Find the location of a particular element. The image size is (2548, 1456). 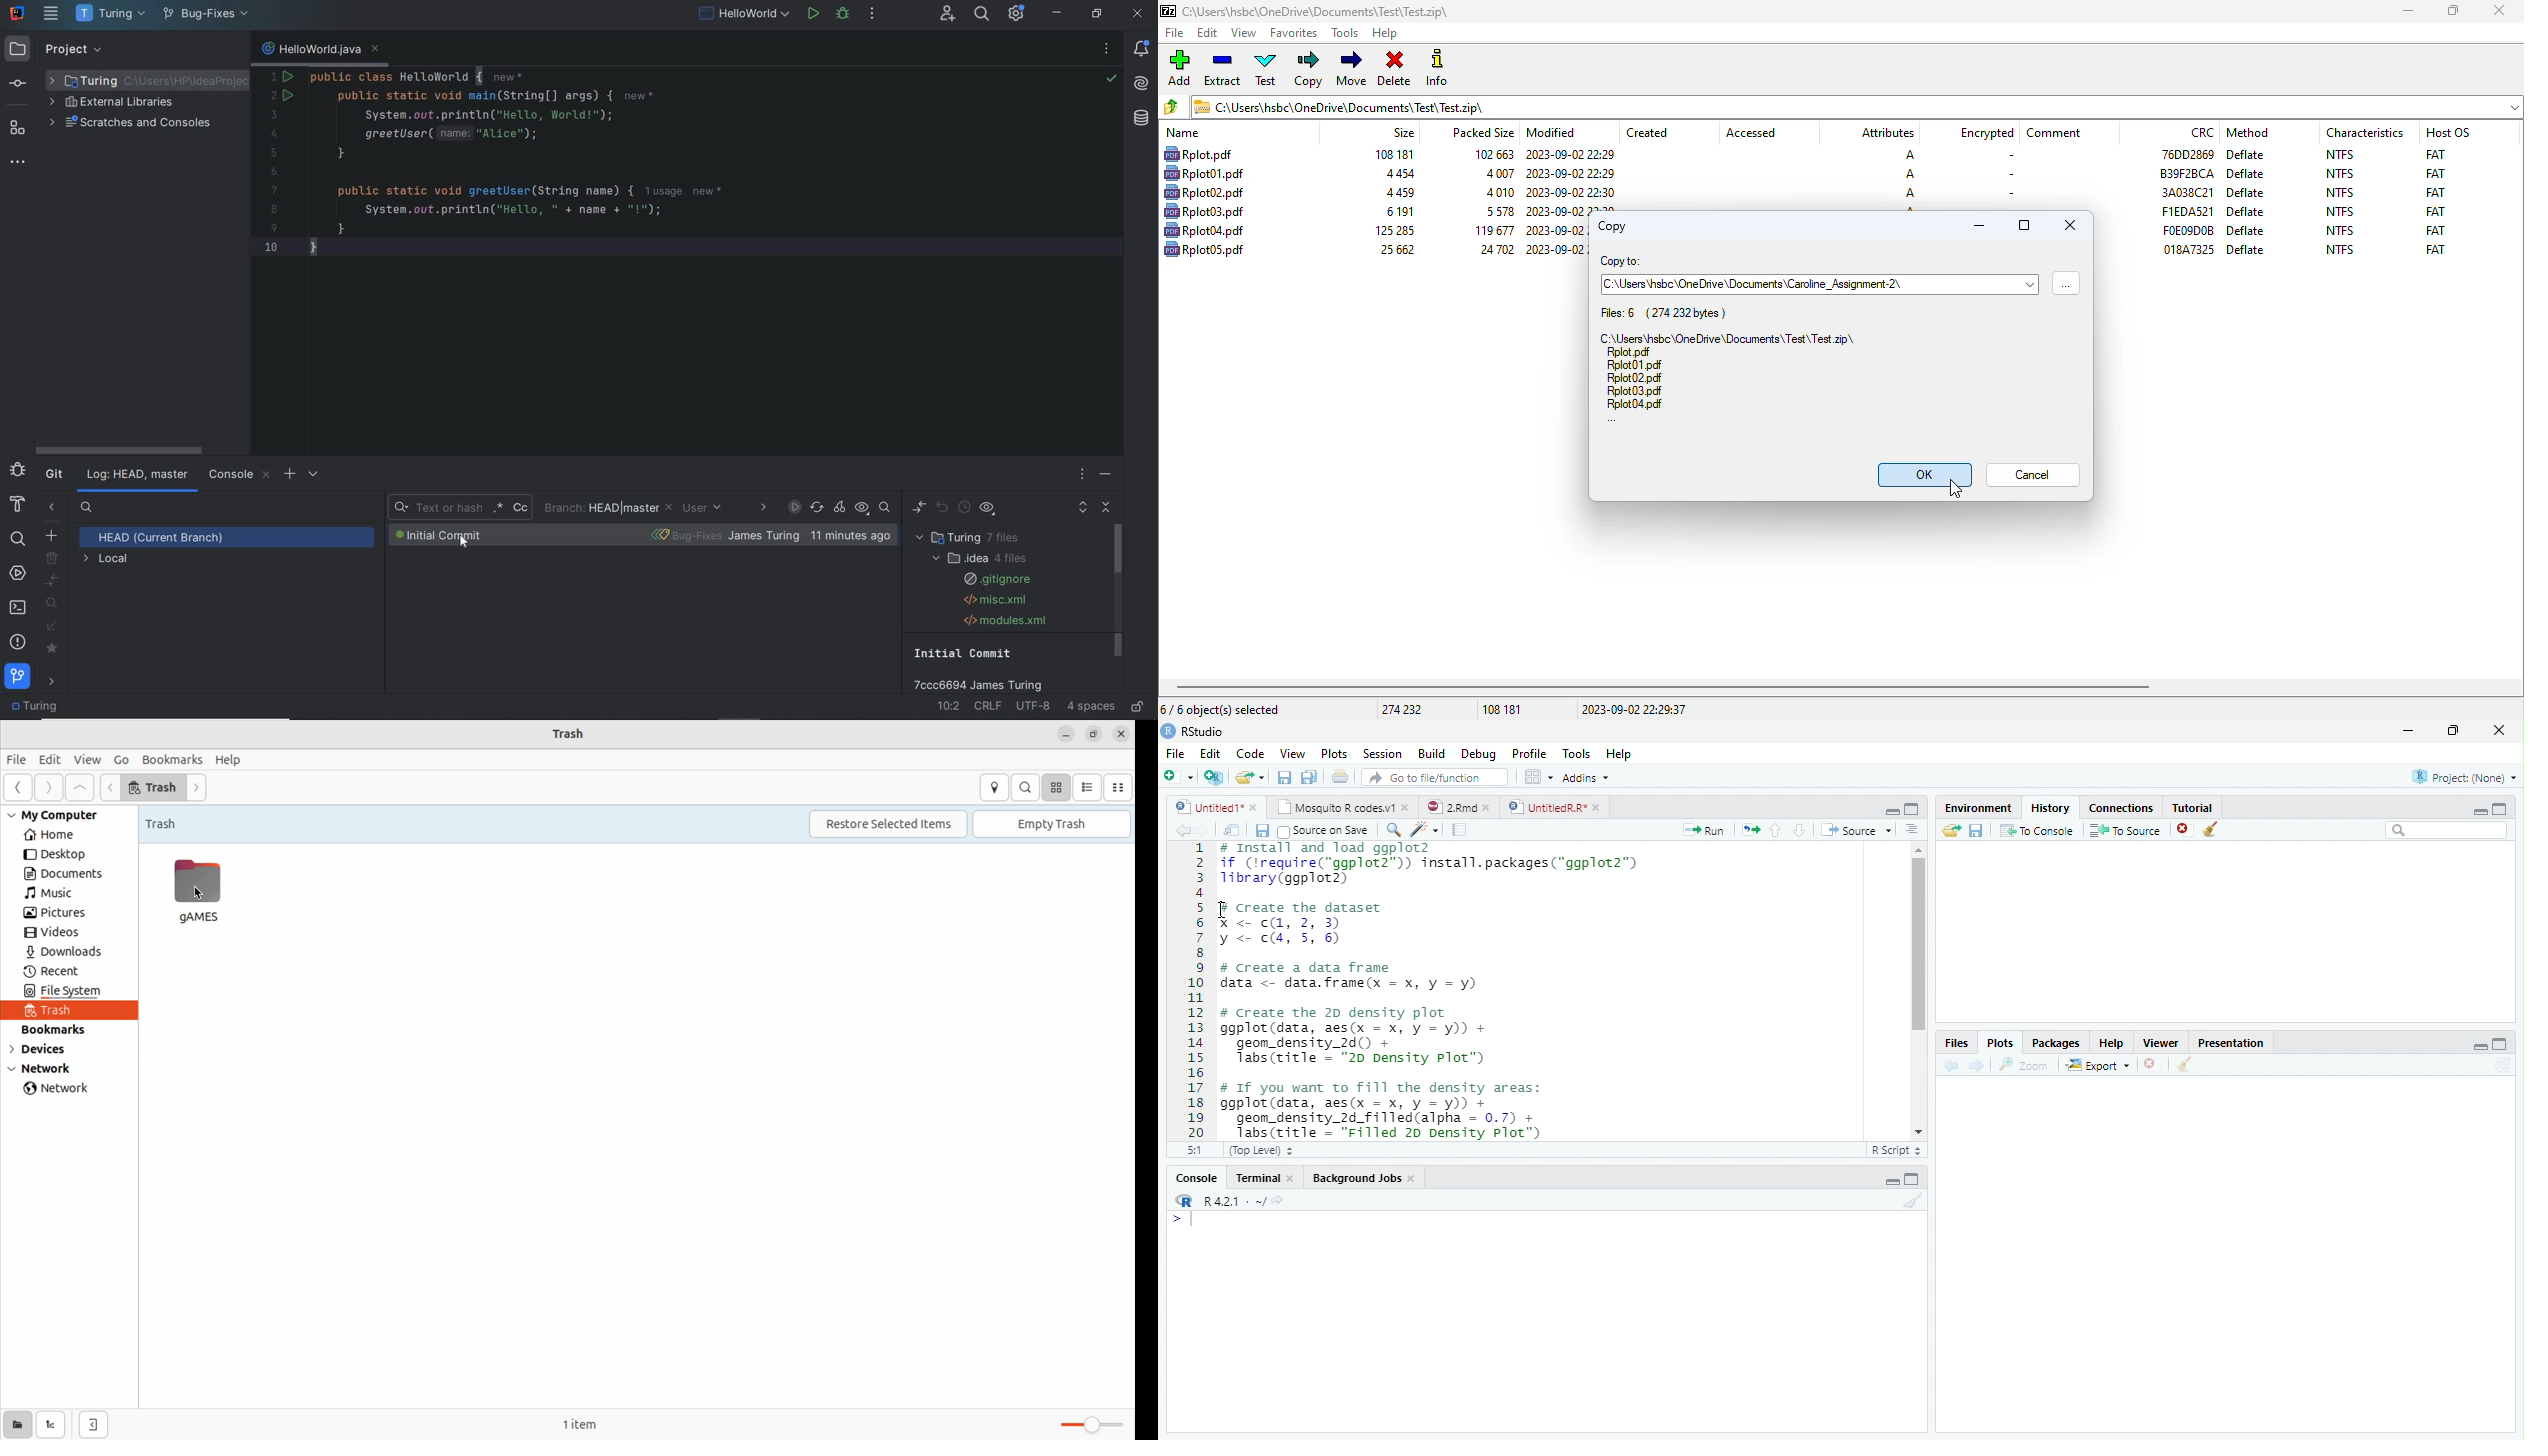

UnttiedR Rr” is located at coordinates (1545, 806).